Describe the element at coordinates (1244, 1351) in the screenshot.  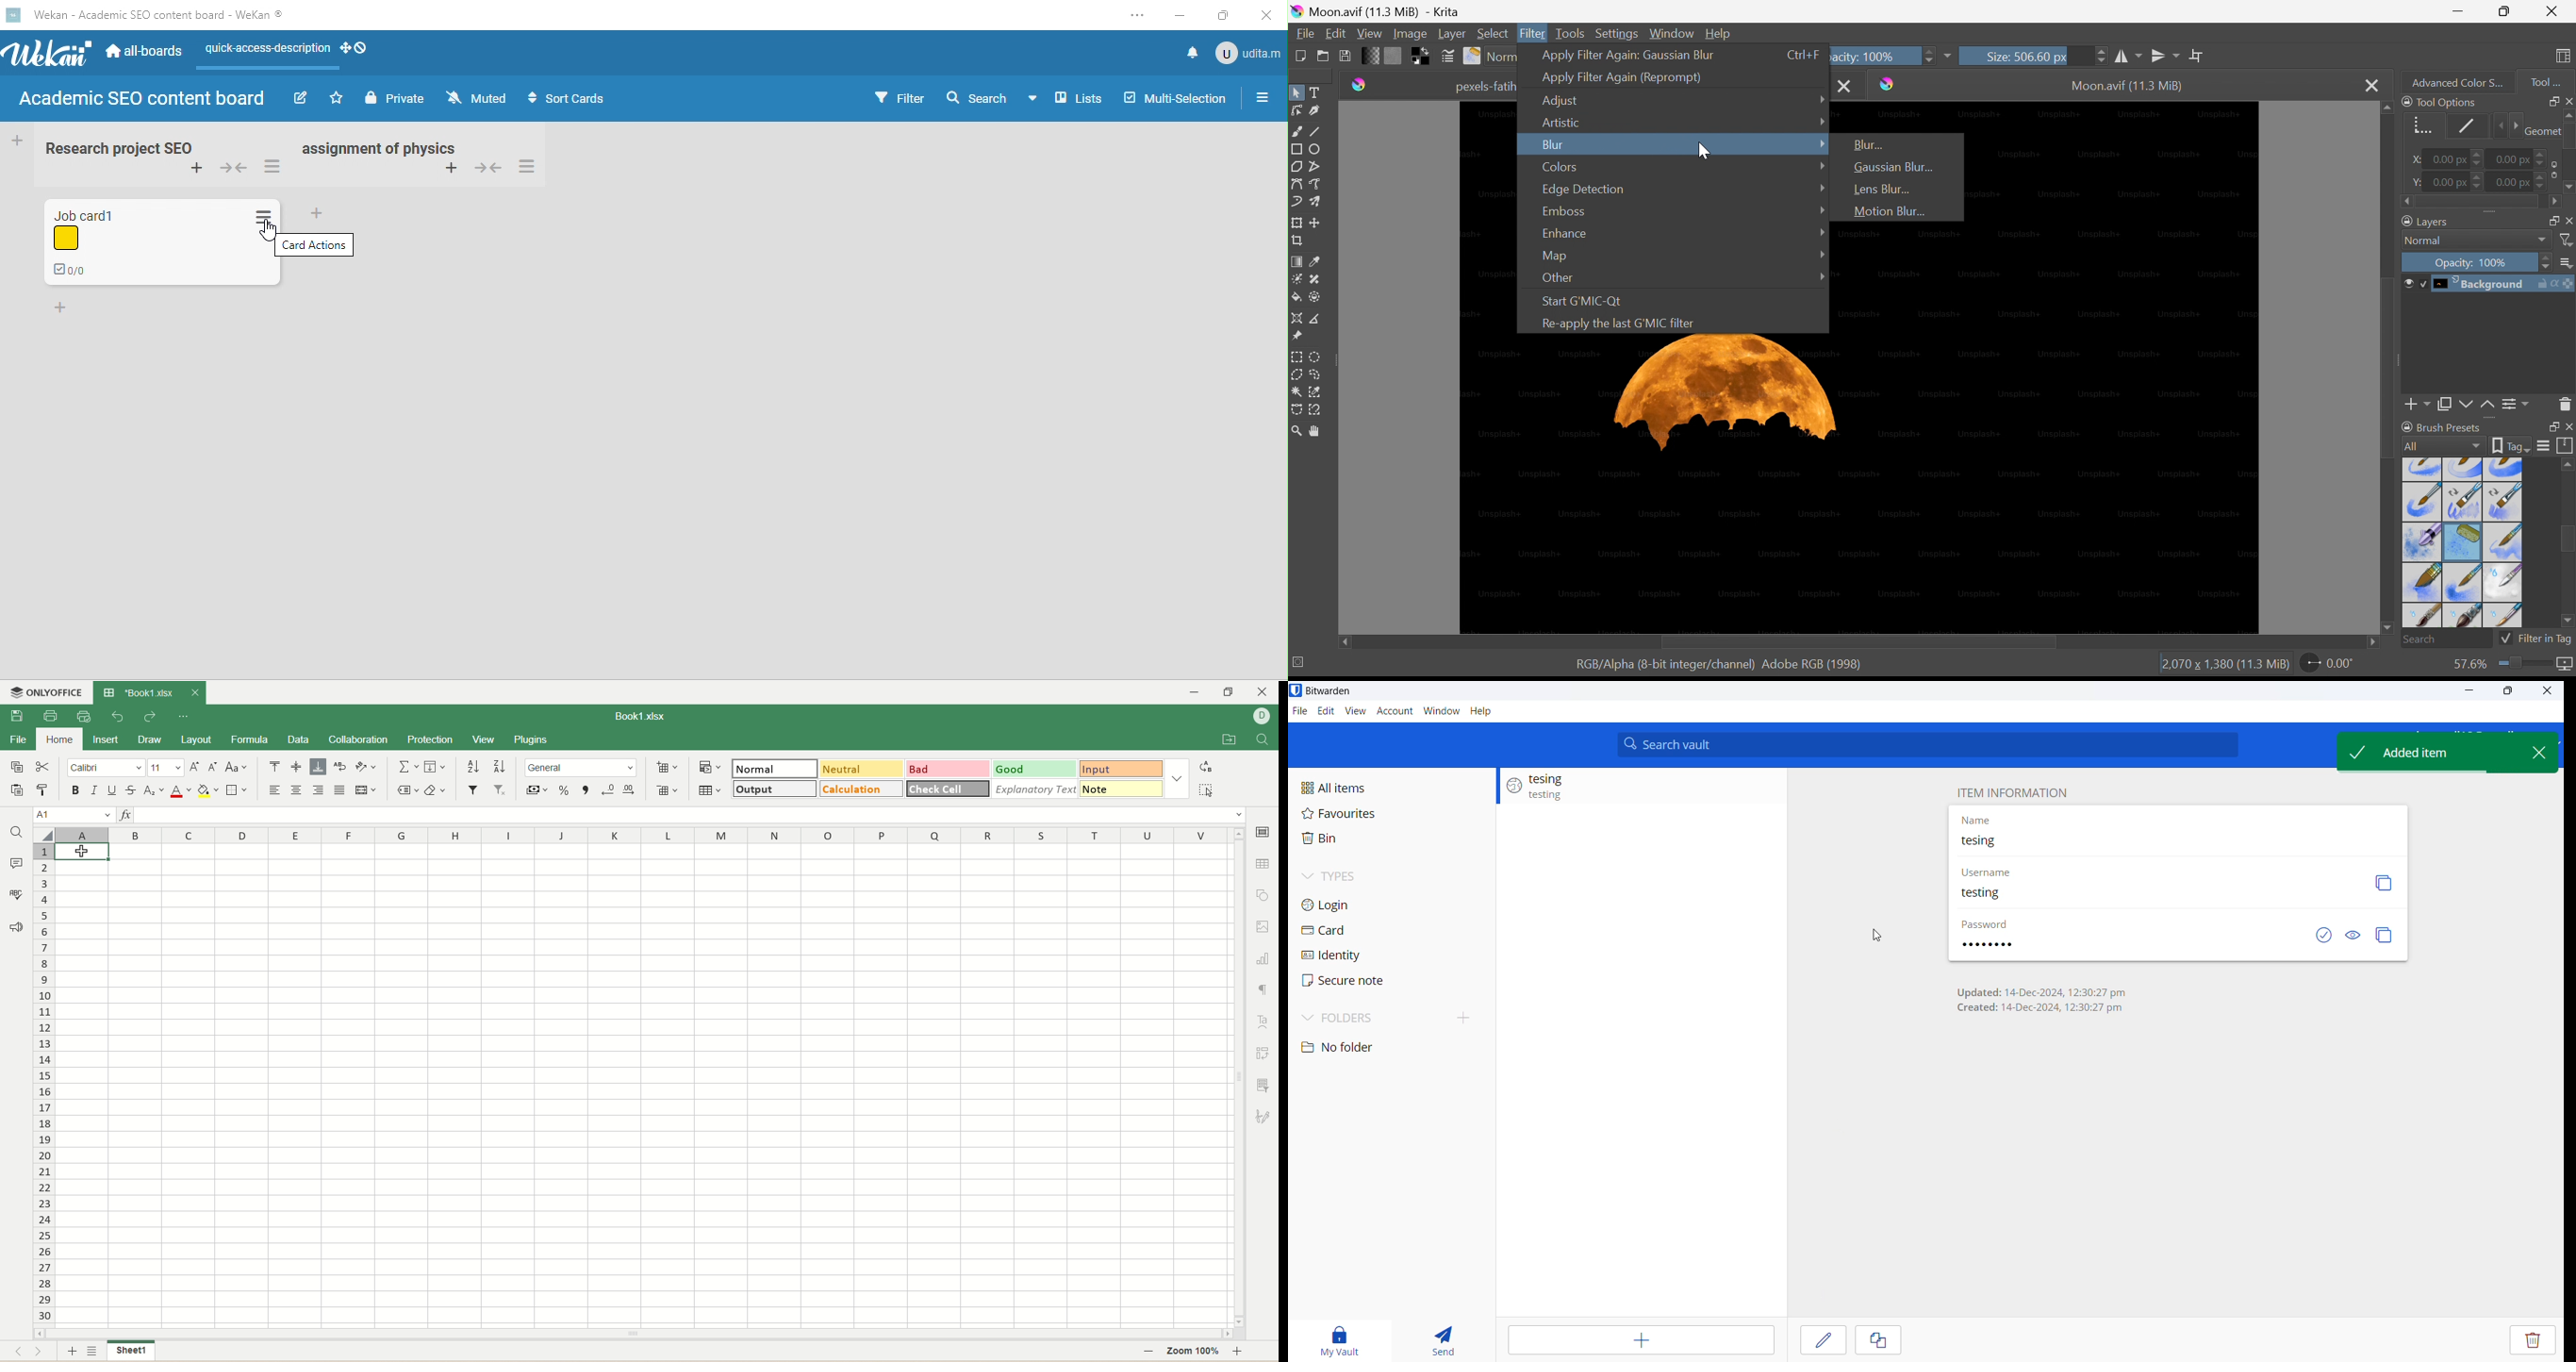
I see `zoom in` at that location.